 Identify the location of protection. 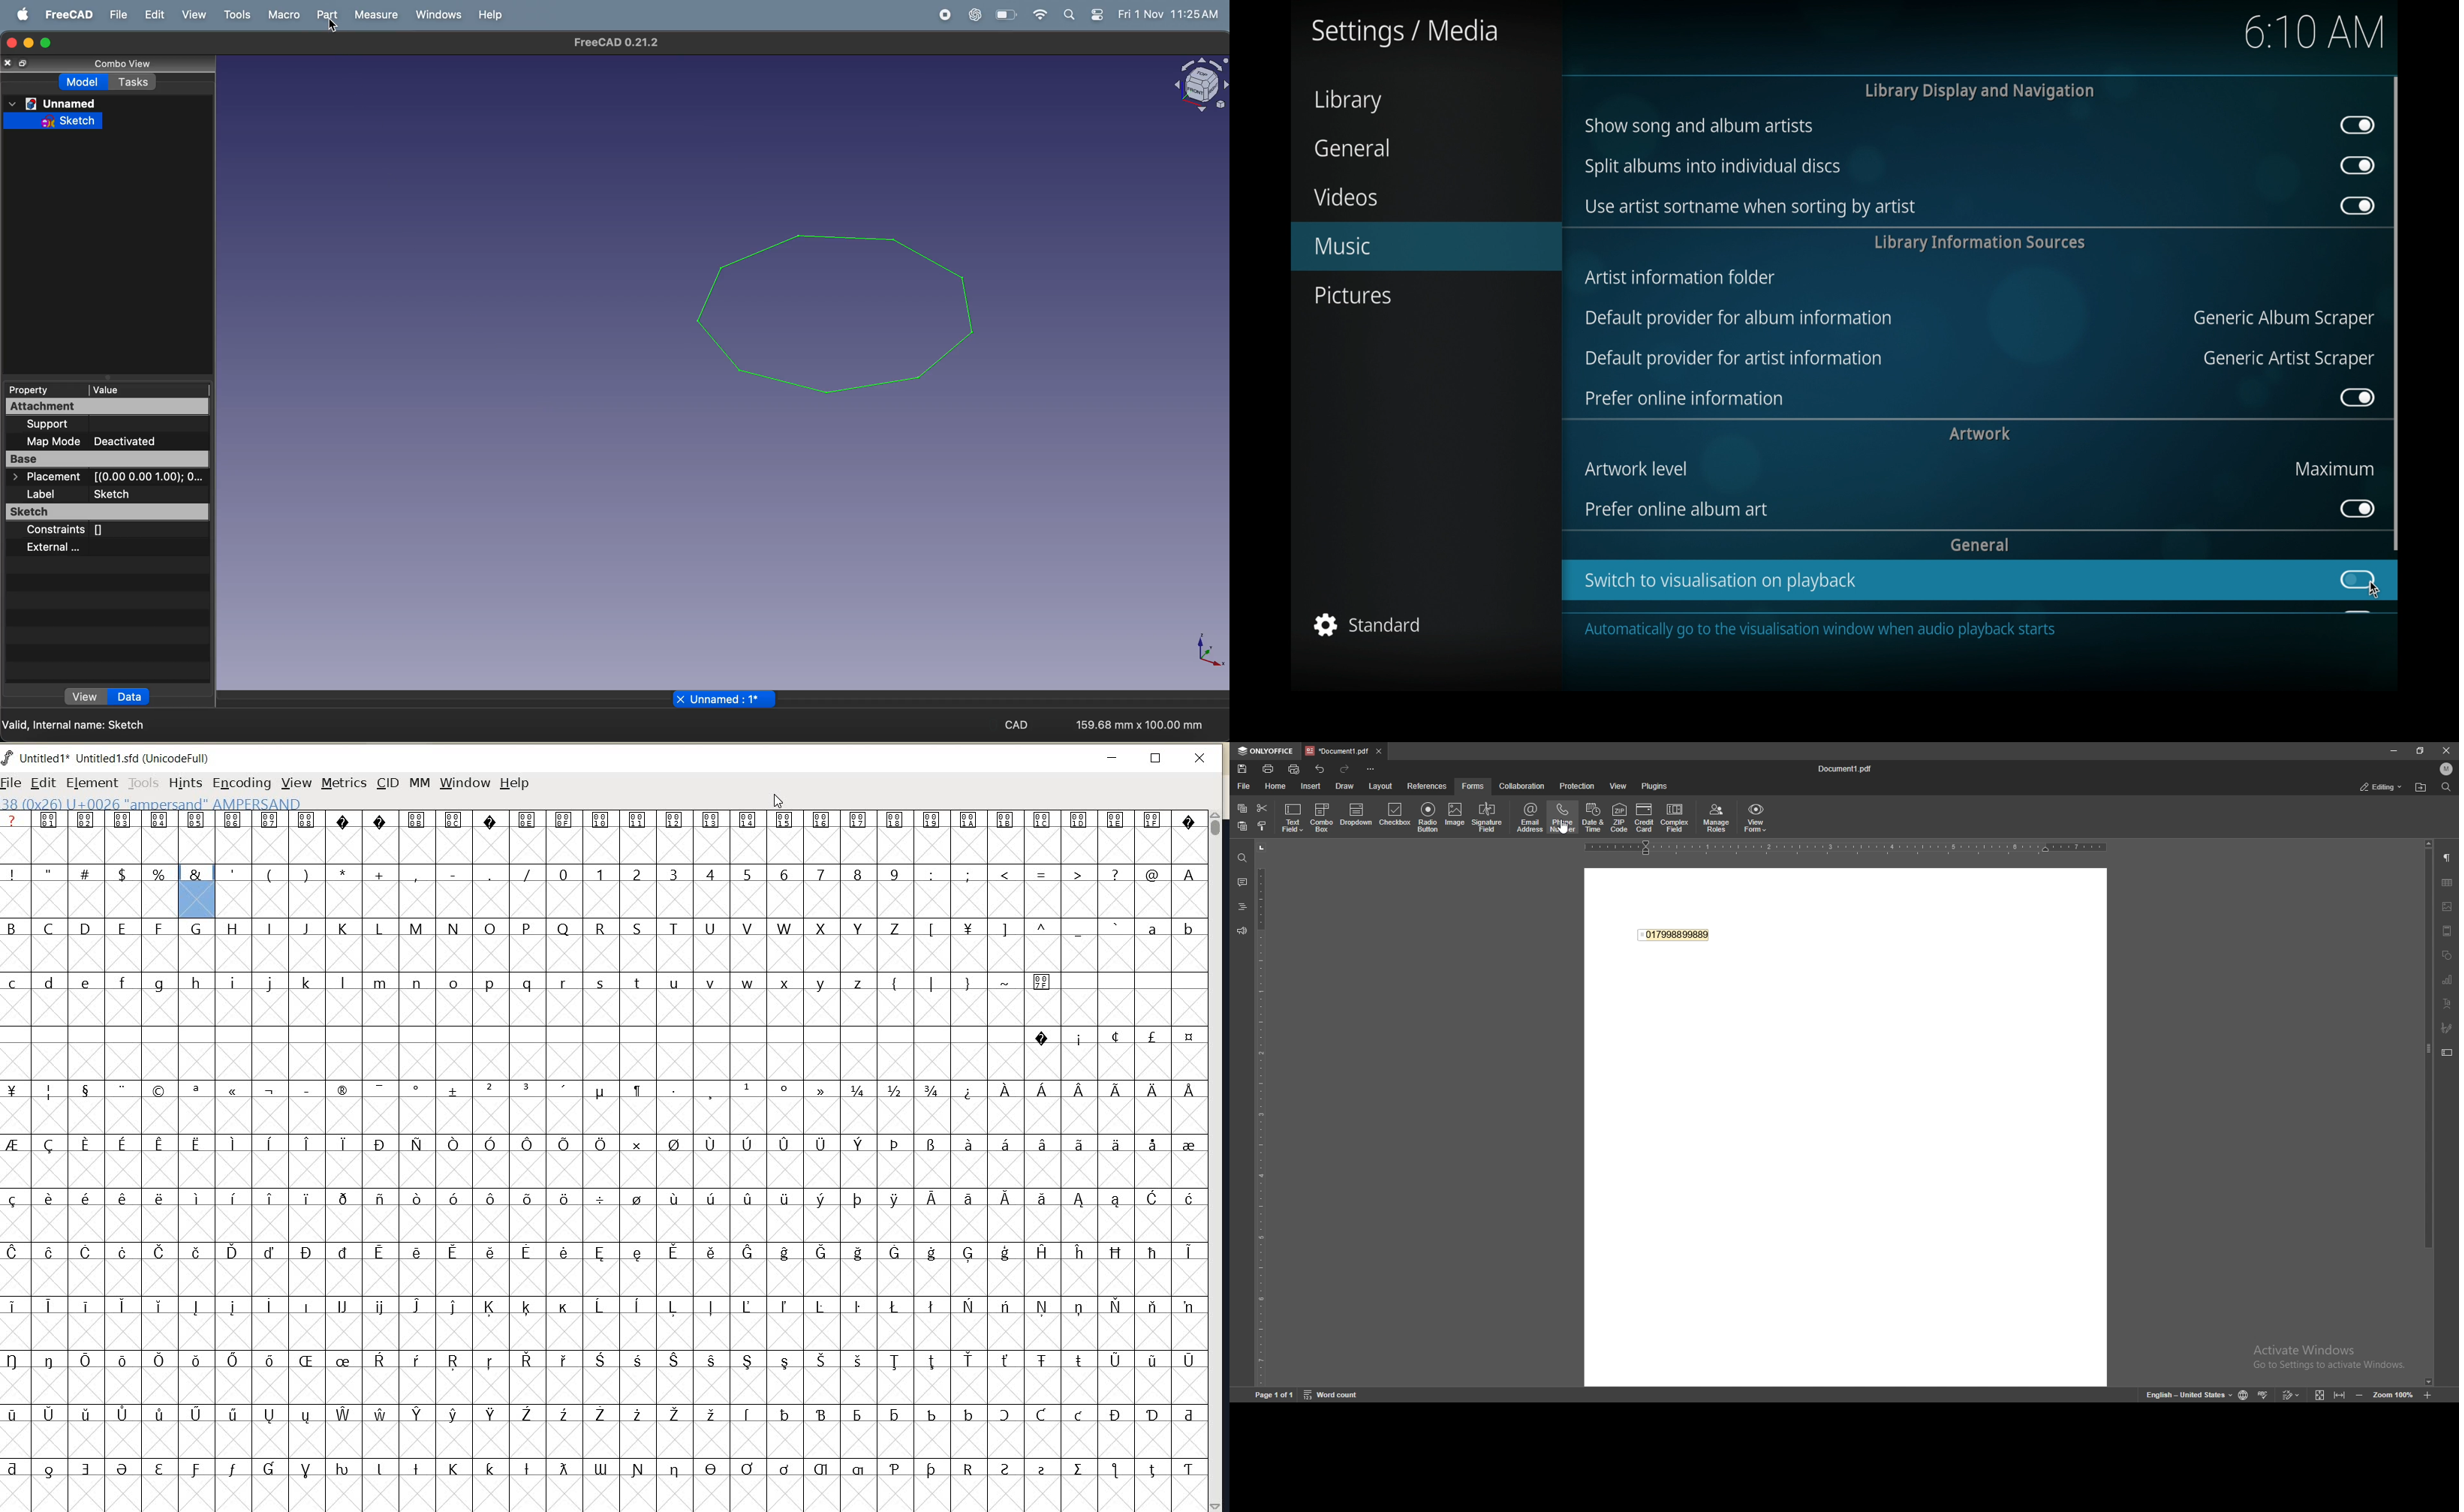
(1577, 786).